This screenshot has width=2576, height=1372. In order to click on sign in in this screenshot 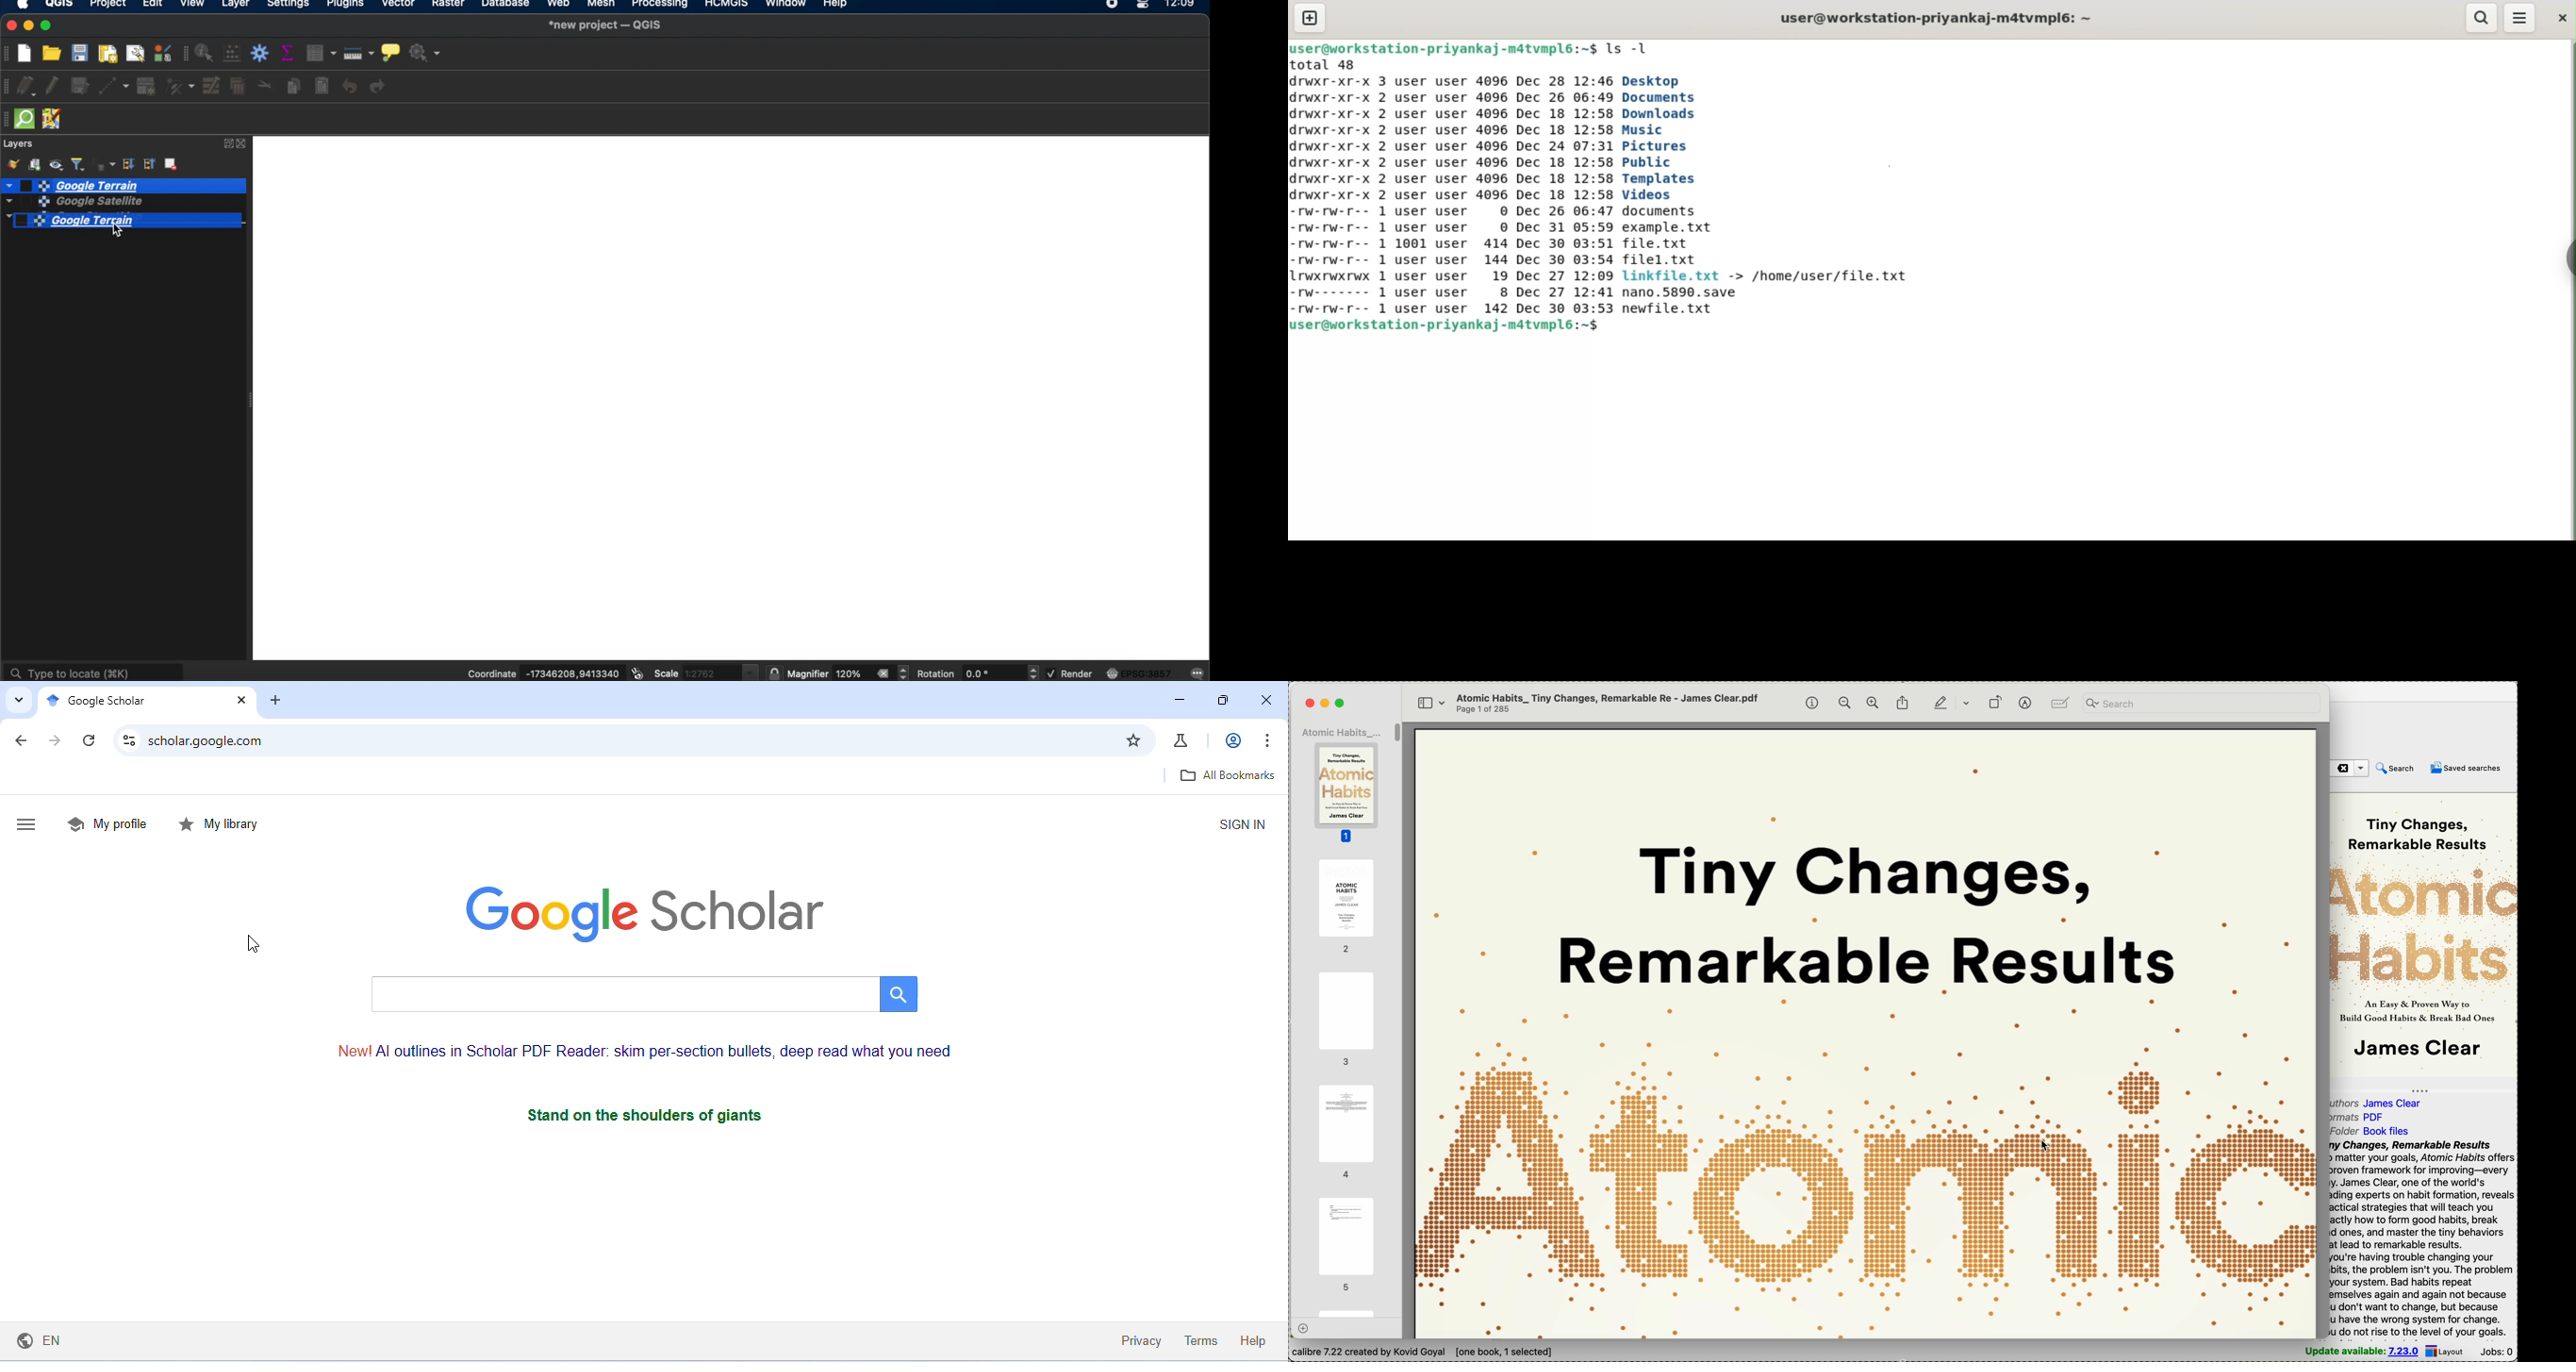, I will do `click(1236, 823)`.